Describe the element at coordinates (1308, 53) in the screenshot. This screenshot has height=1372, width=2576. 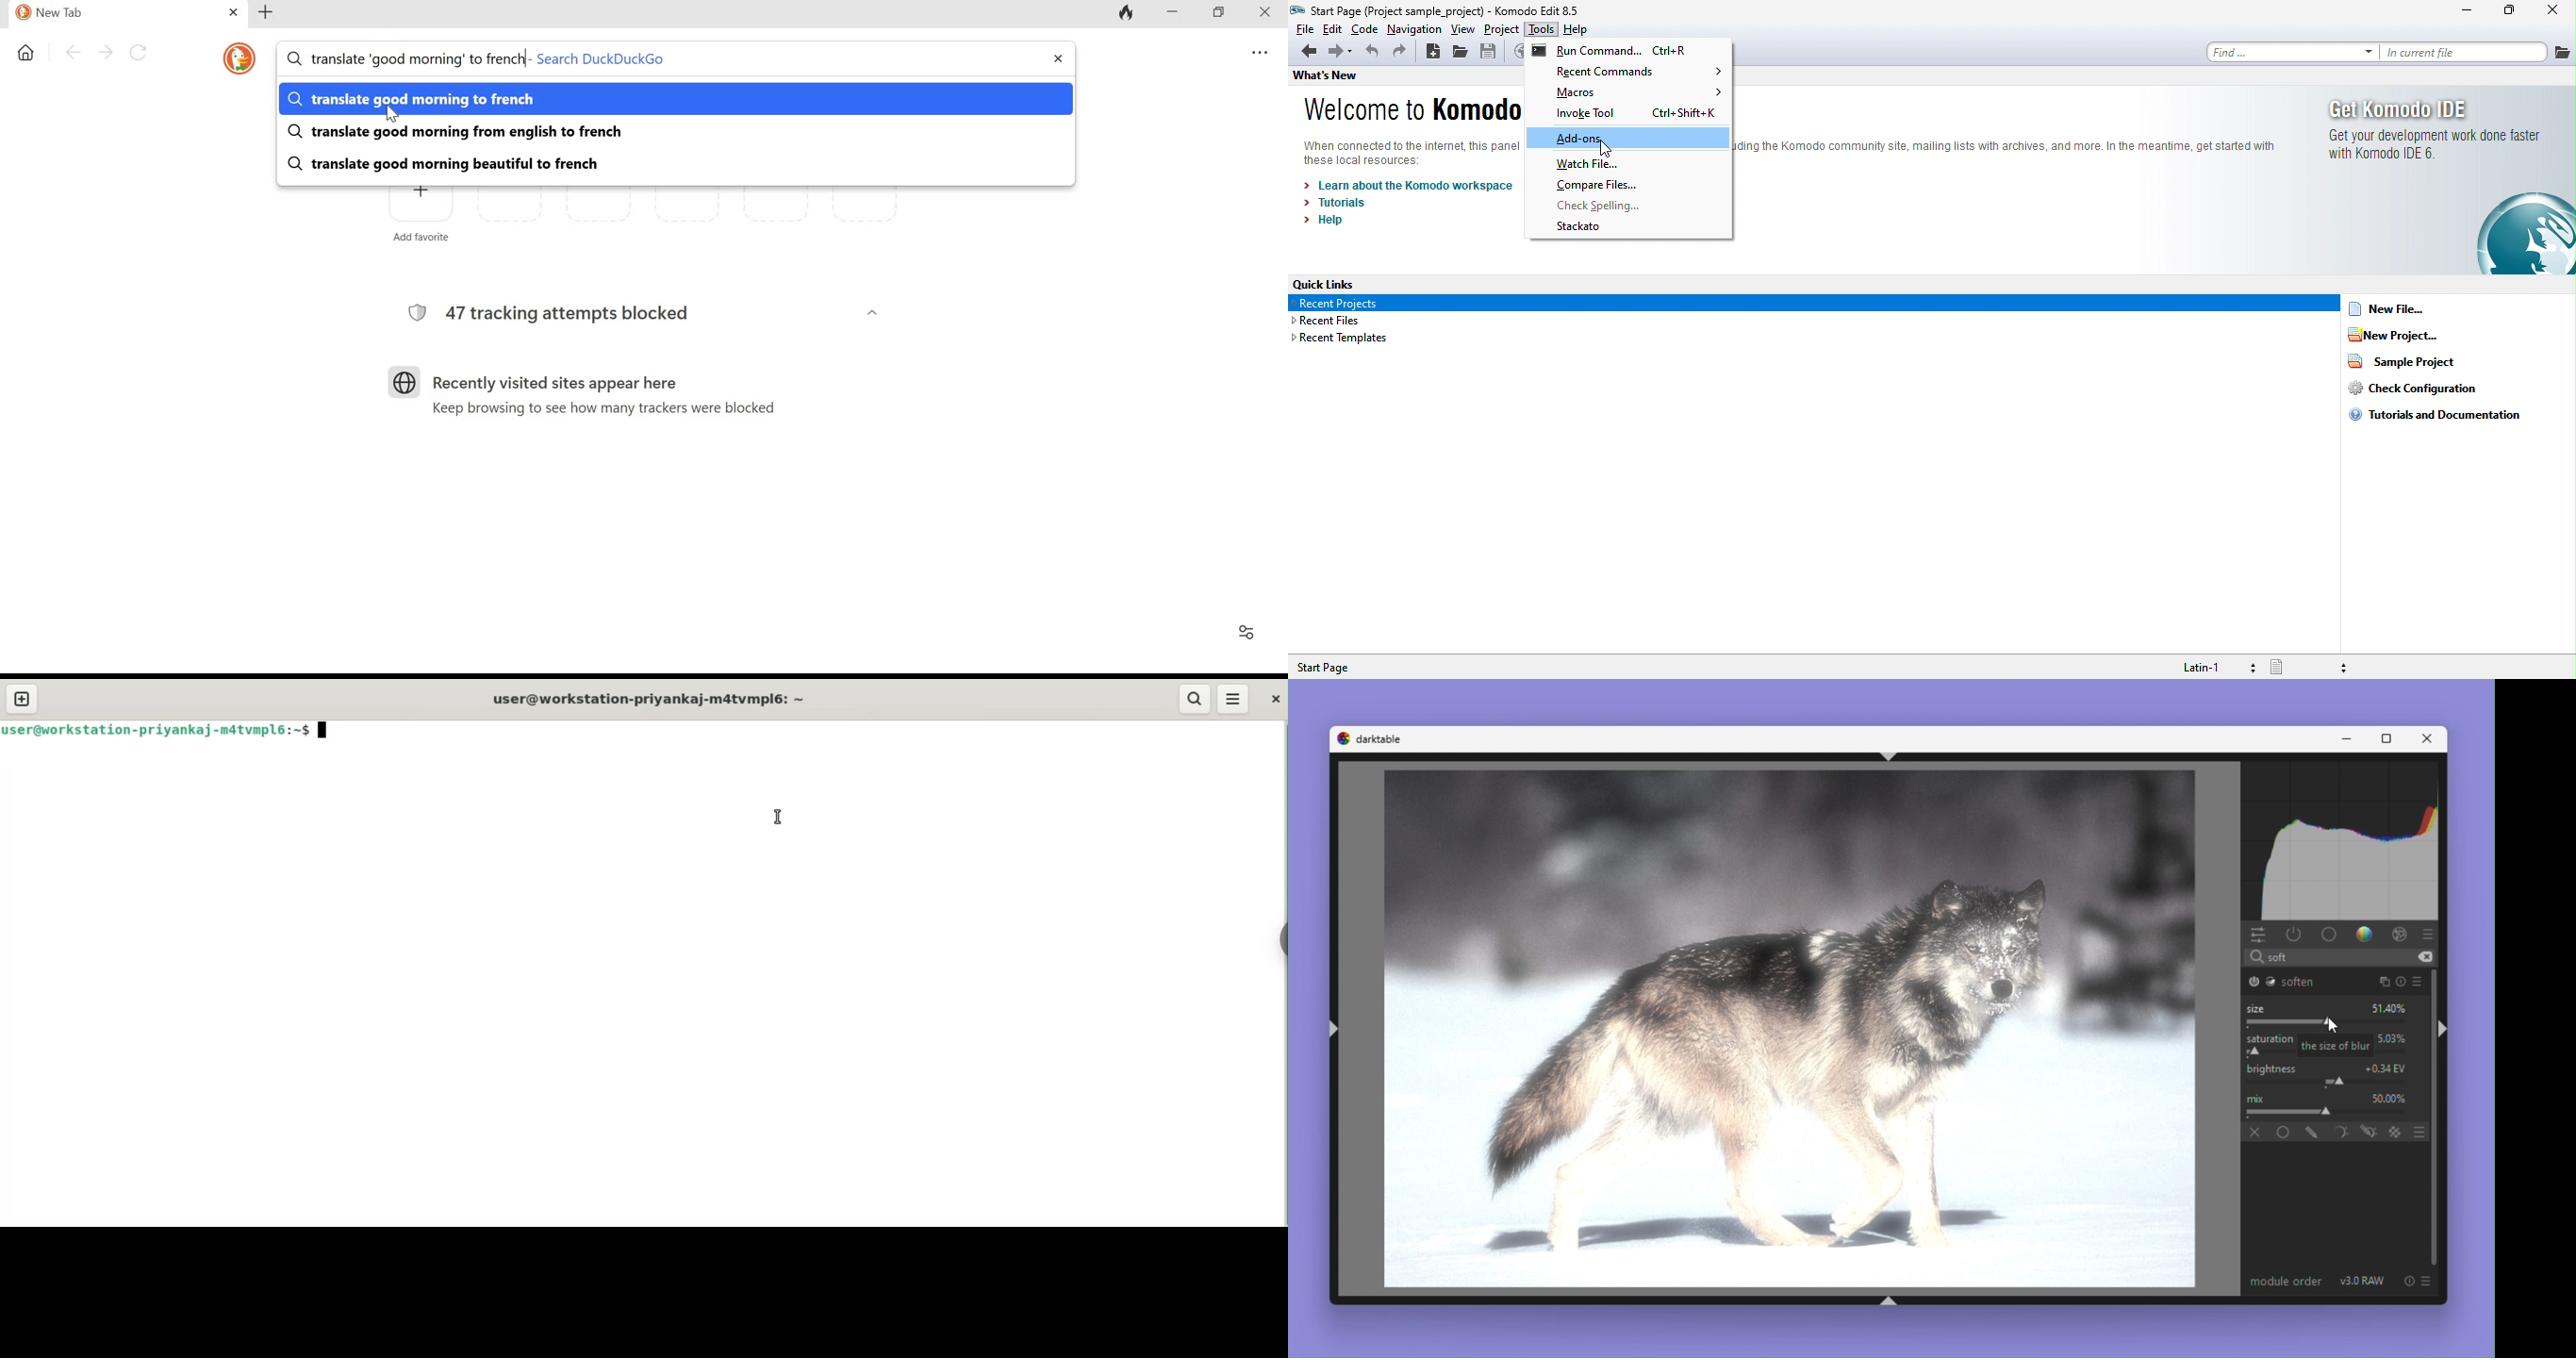
I see `back` at that location.